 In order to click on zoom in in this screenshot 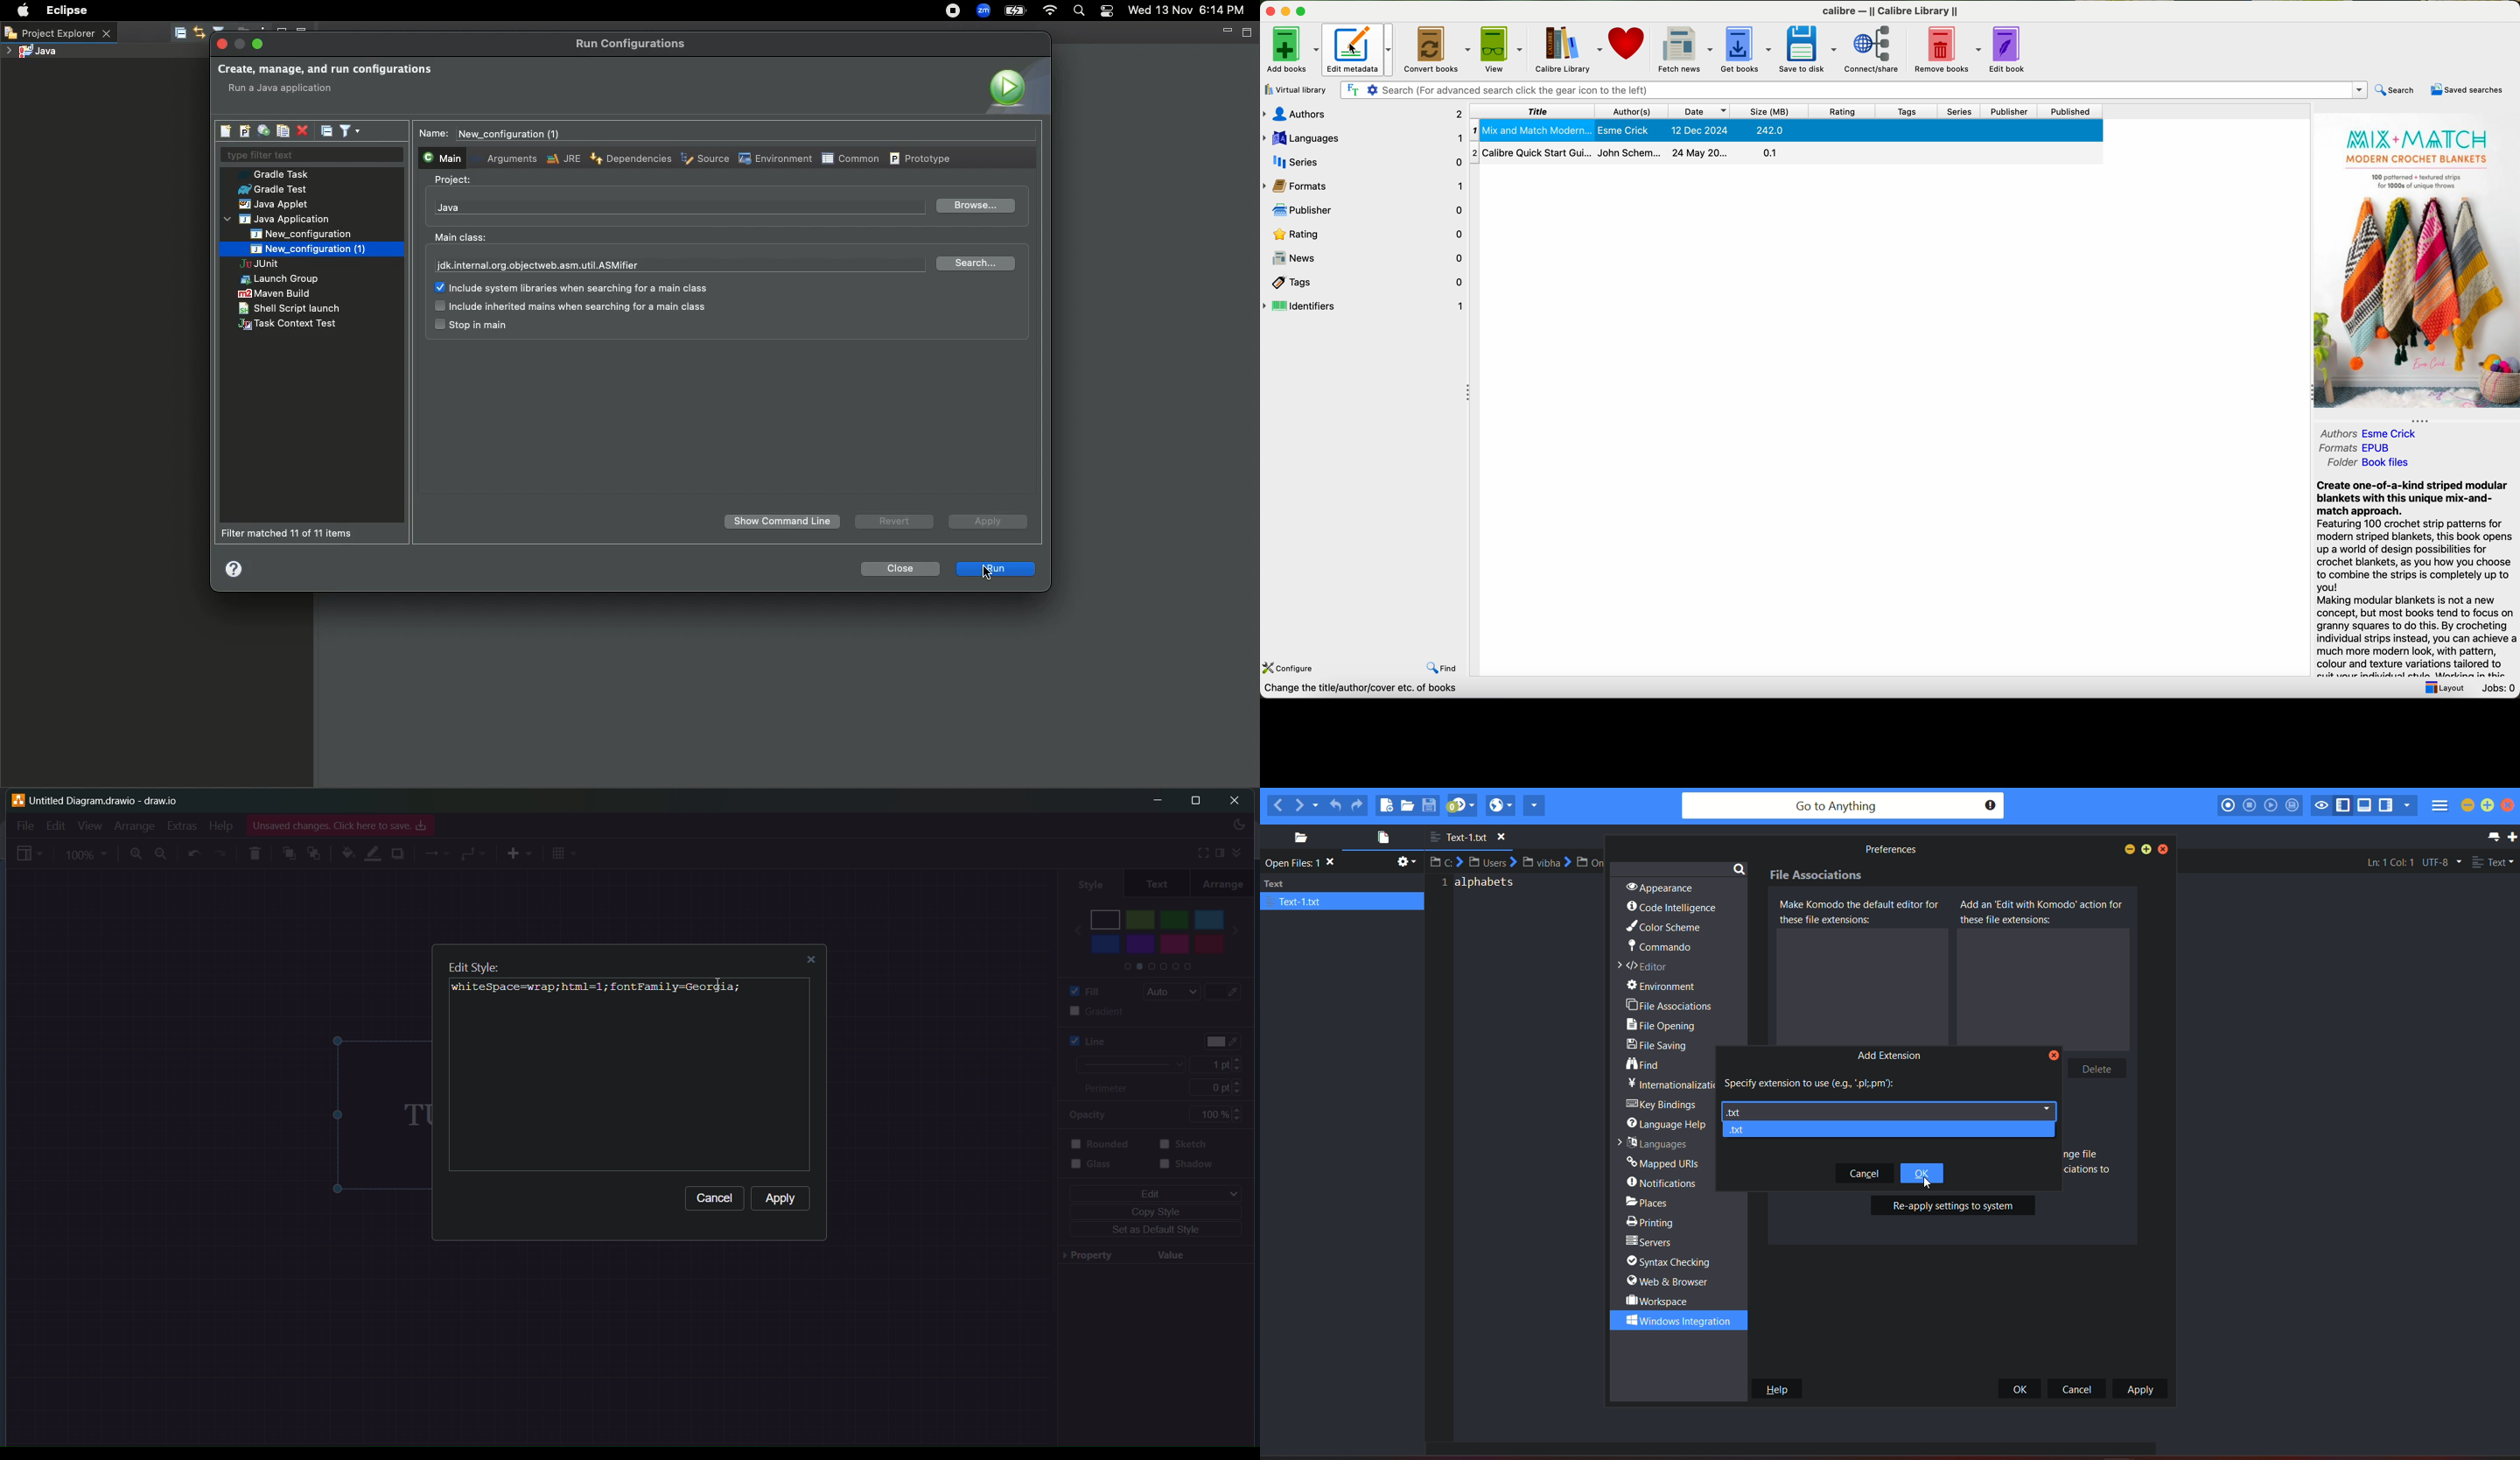, I will do `click(134, 855)`.